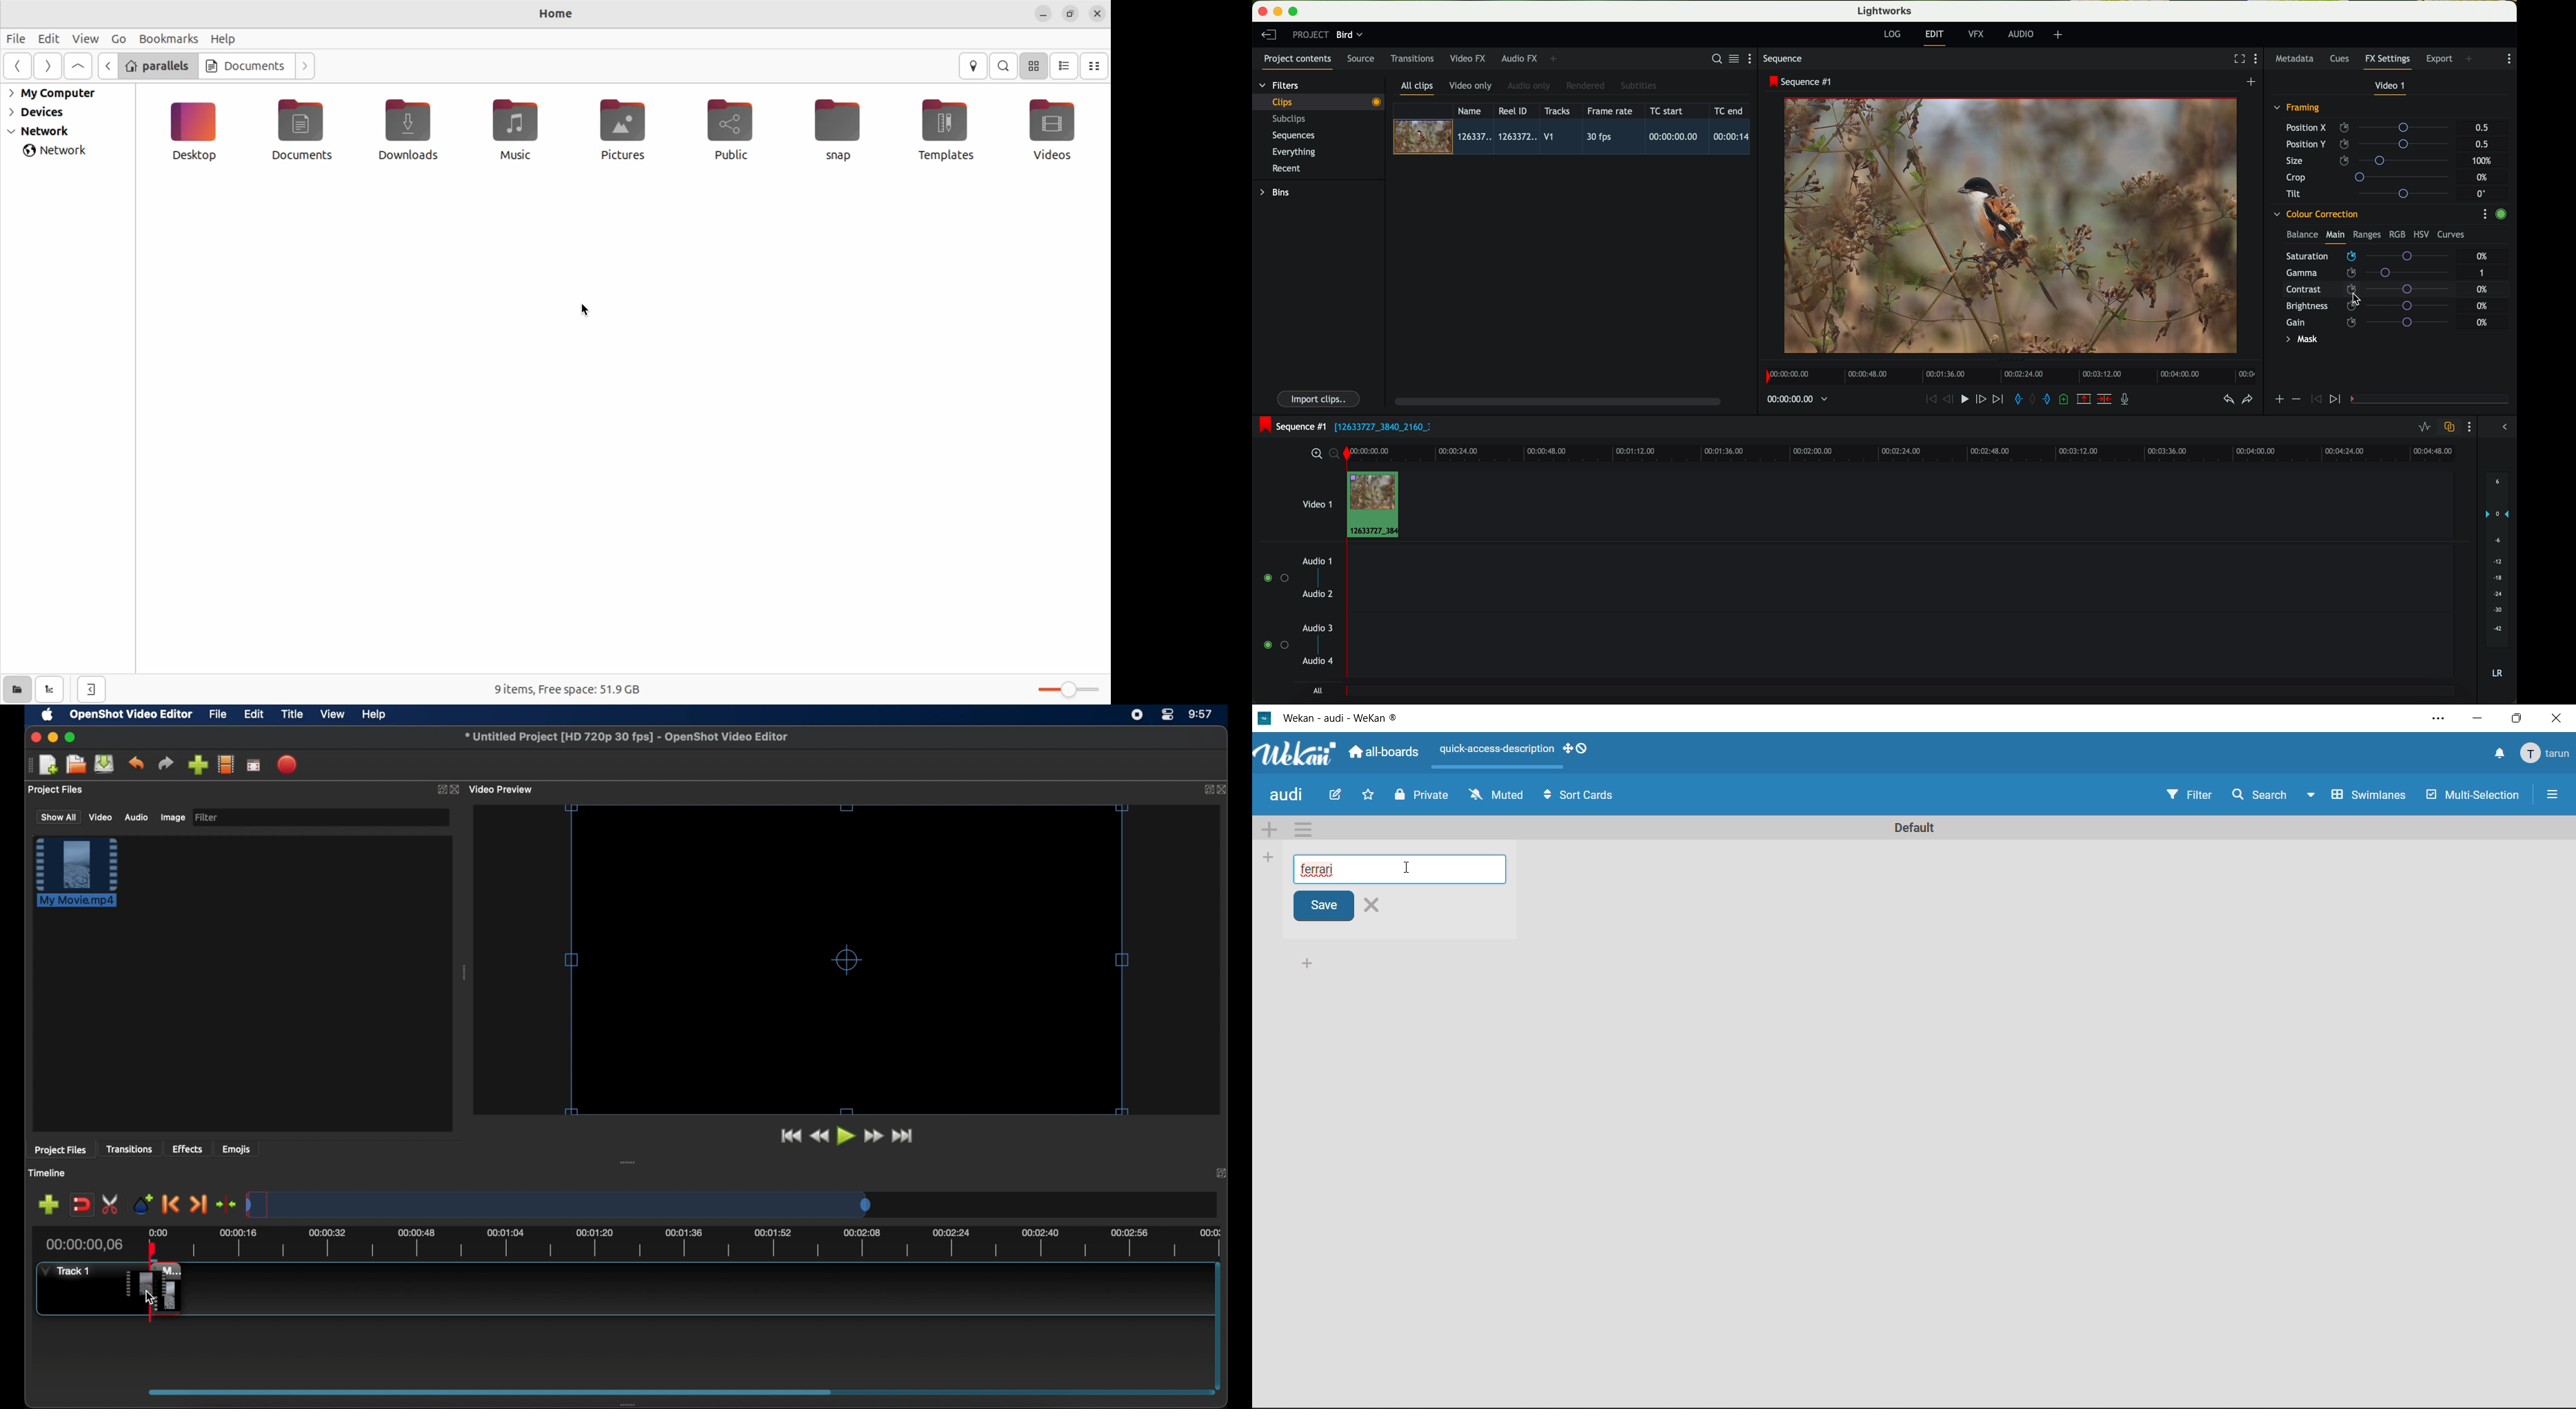 This screenshot has width=2576, height=1428. What do you see at coordinates (2483, 178) in the screenshot?
I see `0%` at bounding box center [2483, 178].